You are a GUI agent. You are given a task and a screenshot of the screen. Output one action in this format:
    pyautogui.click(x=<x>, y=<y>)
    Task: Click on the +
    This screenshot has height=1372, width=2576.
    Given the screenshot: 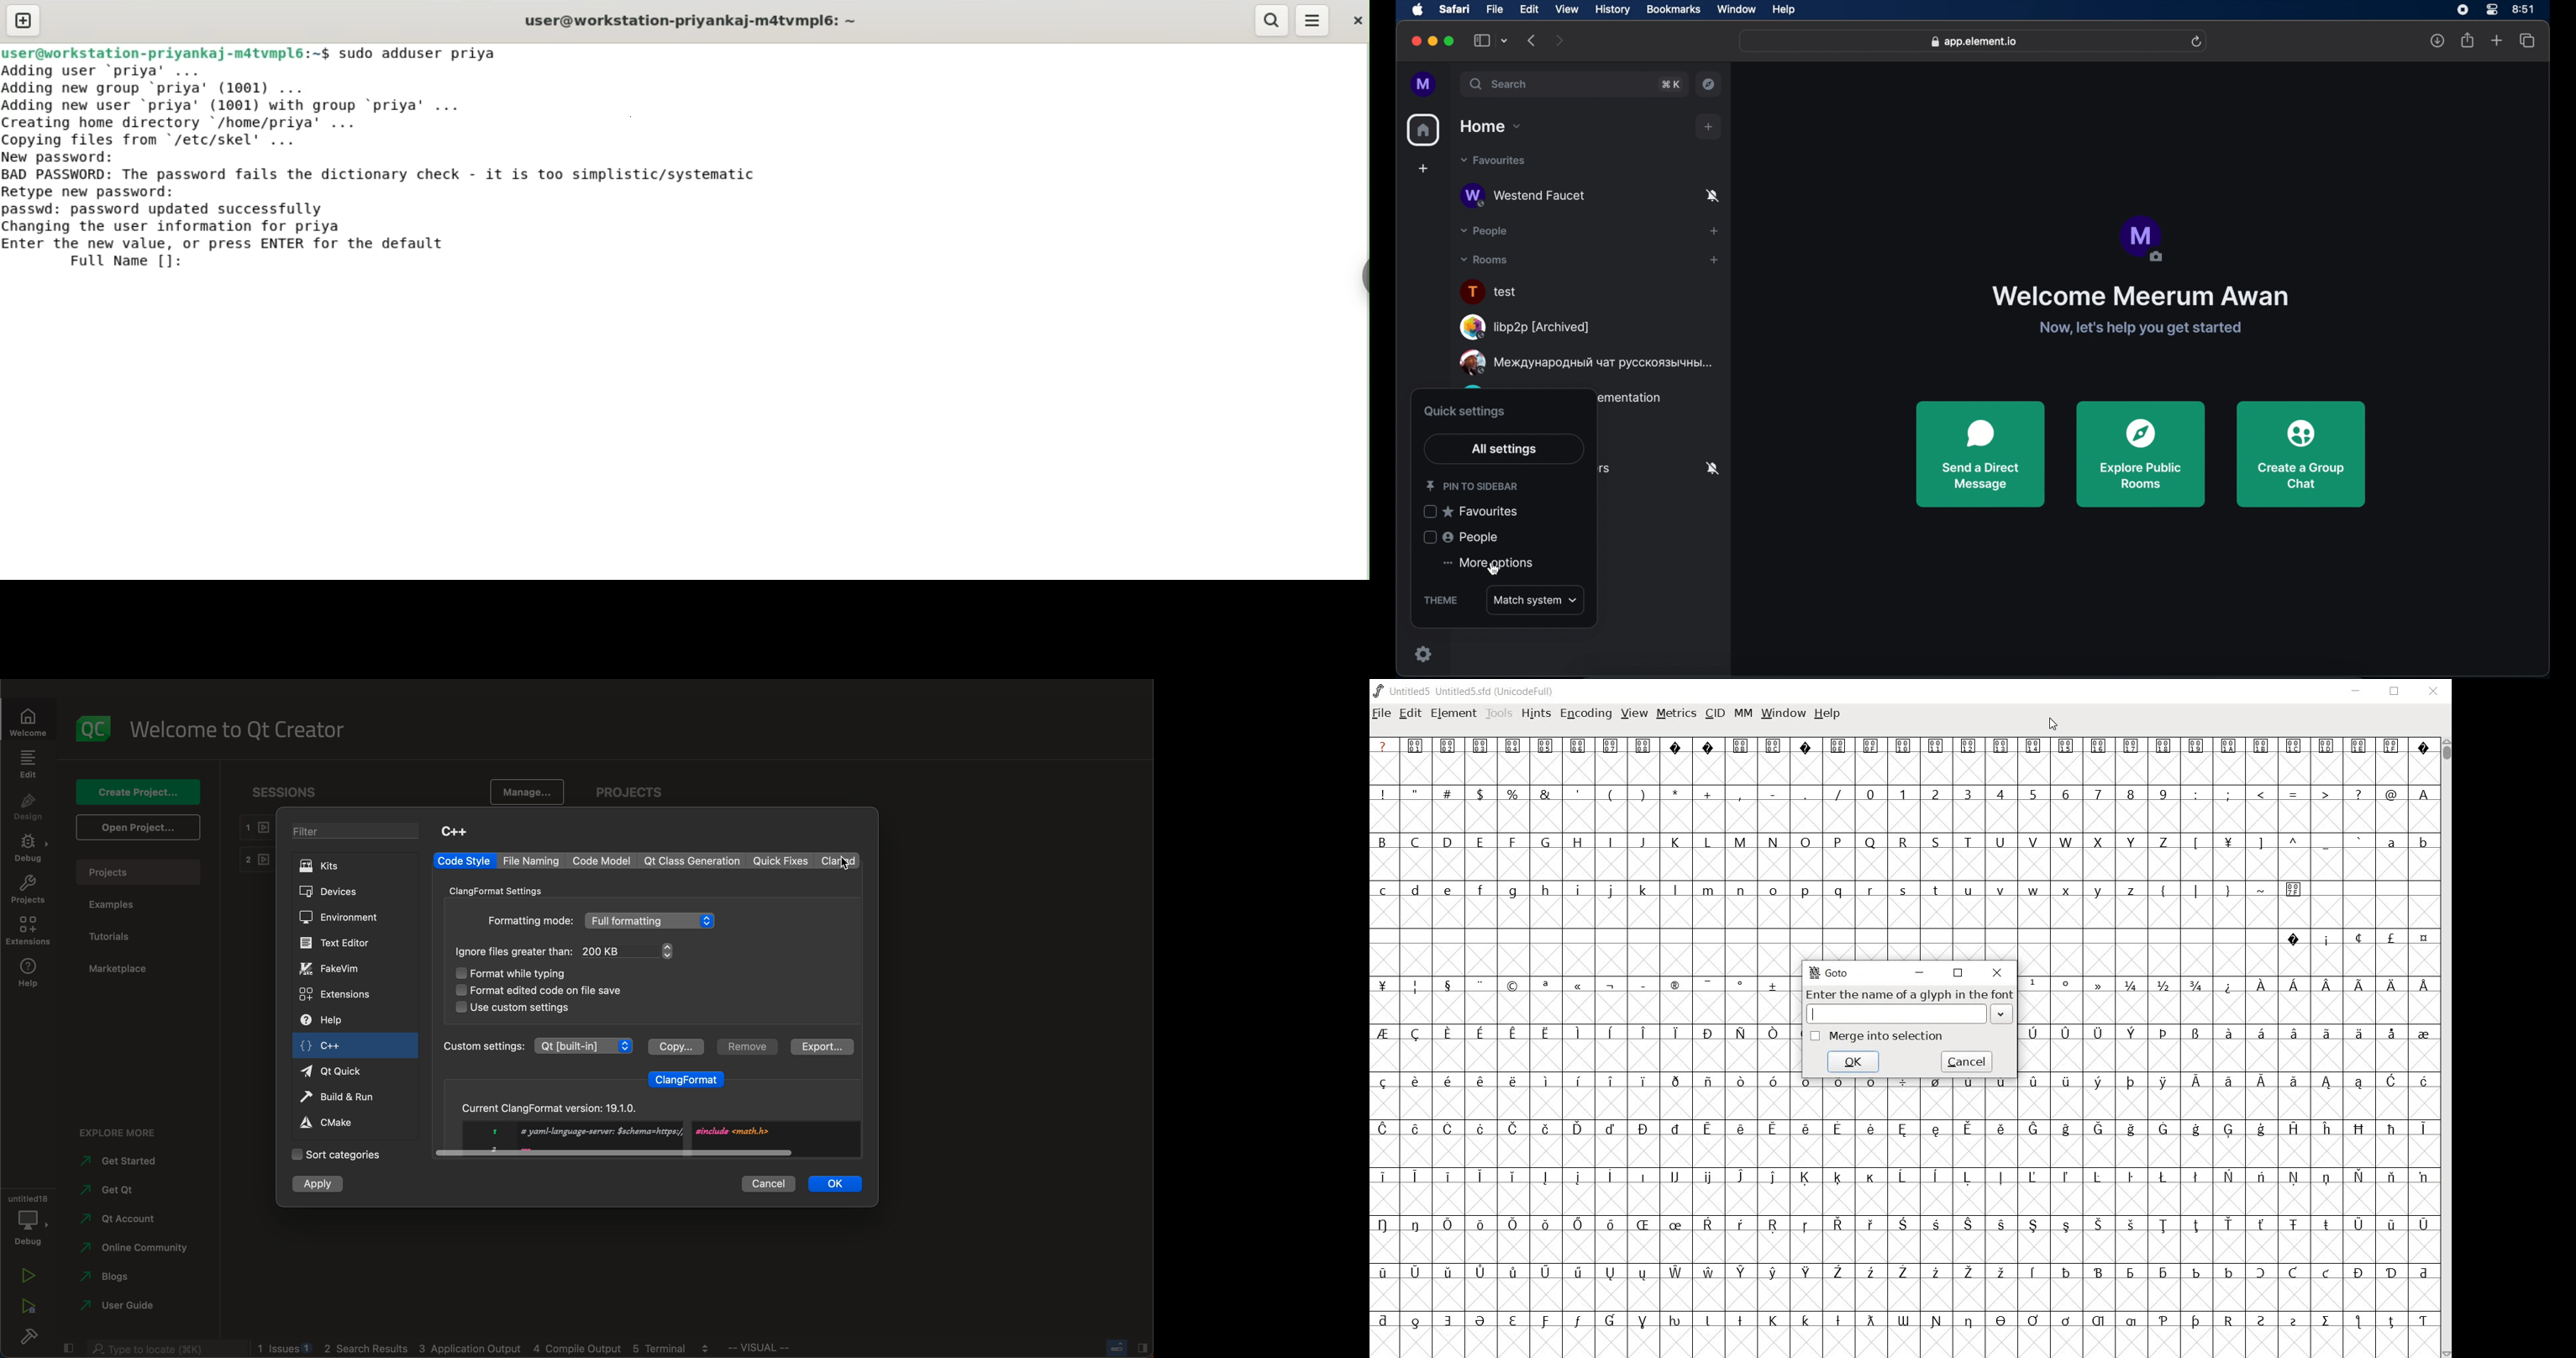 What is the action you would take?
    pyautogui.click(x=1709, y=795)
    